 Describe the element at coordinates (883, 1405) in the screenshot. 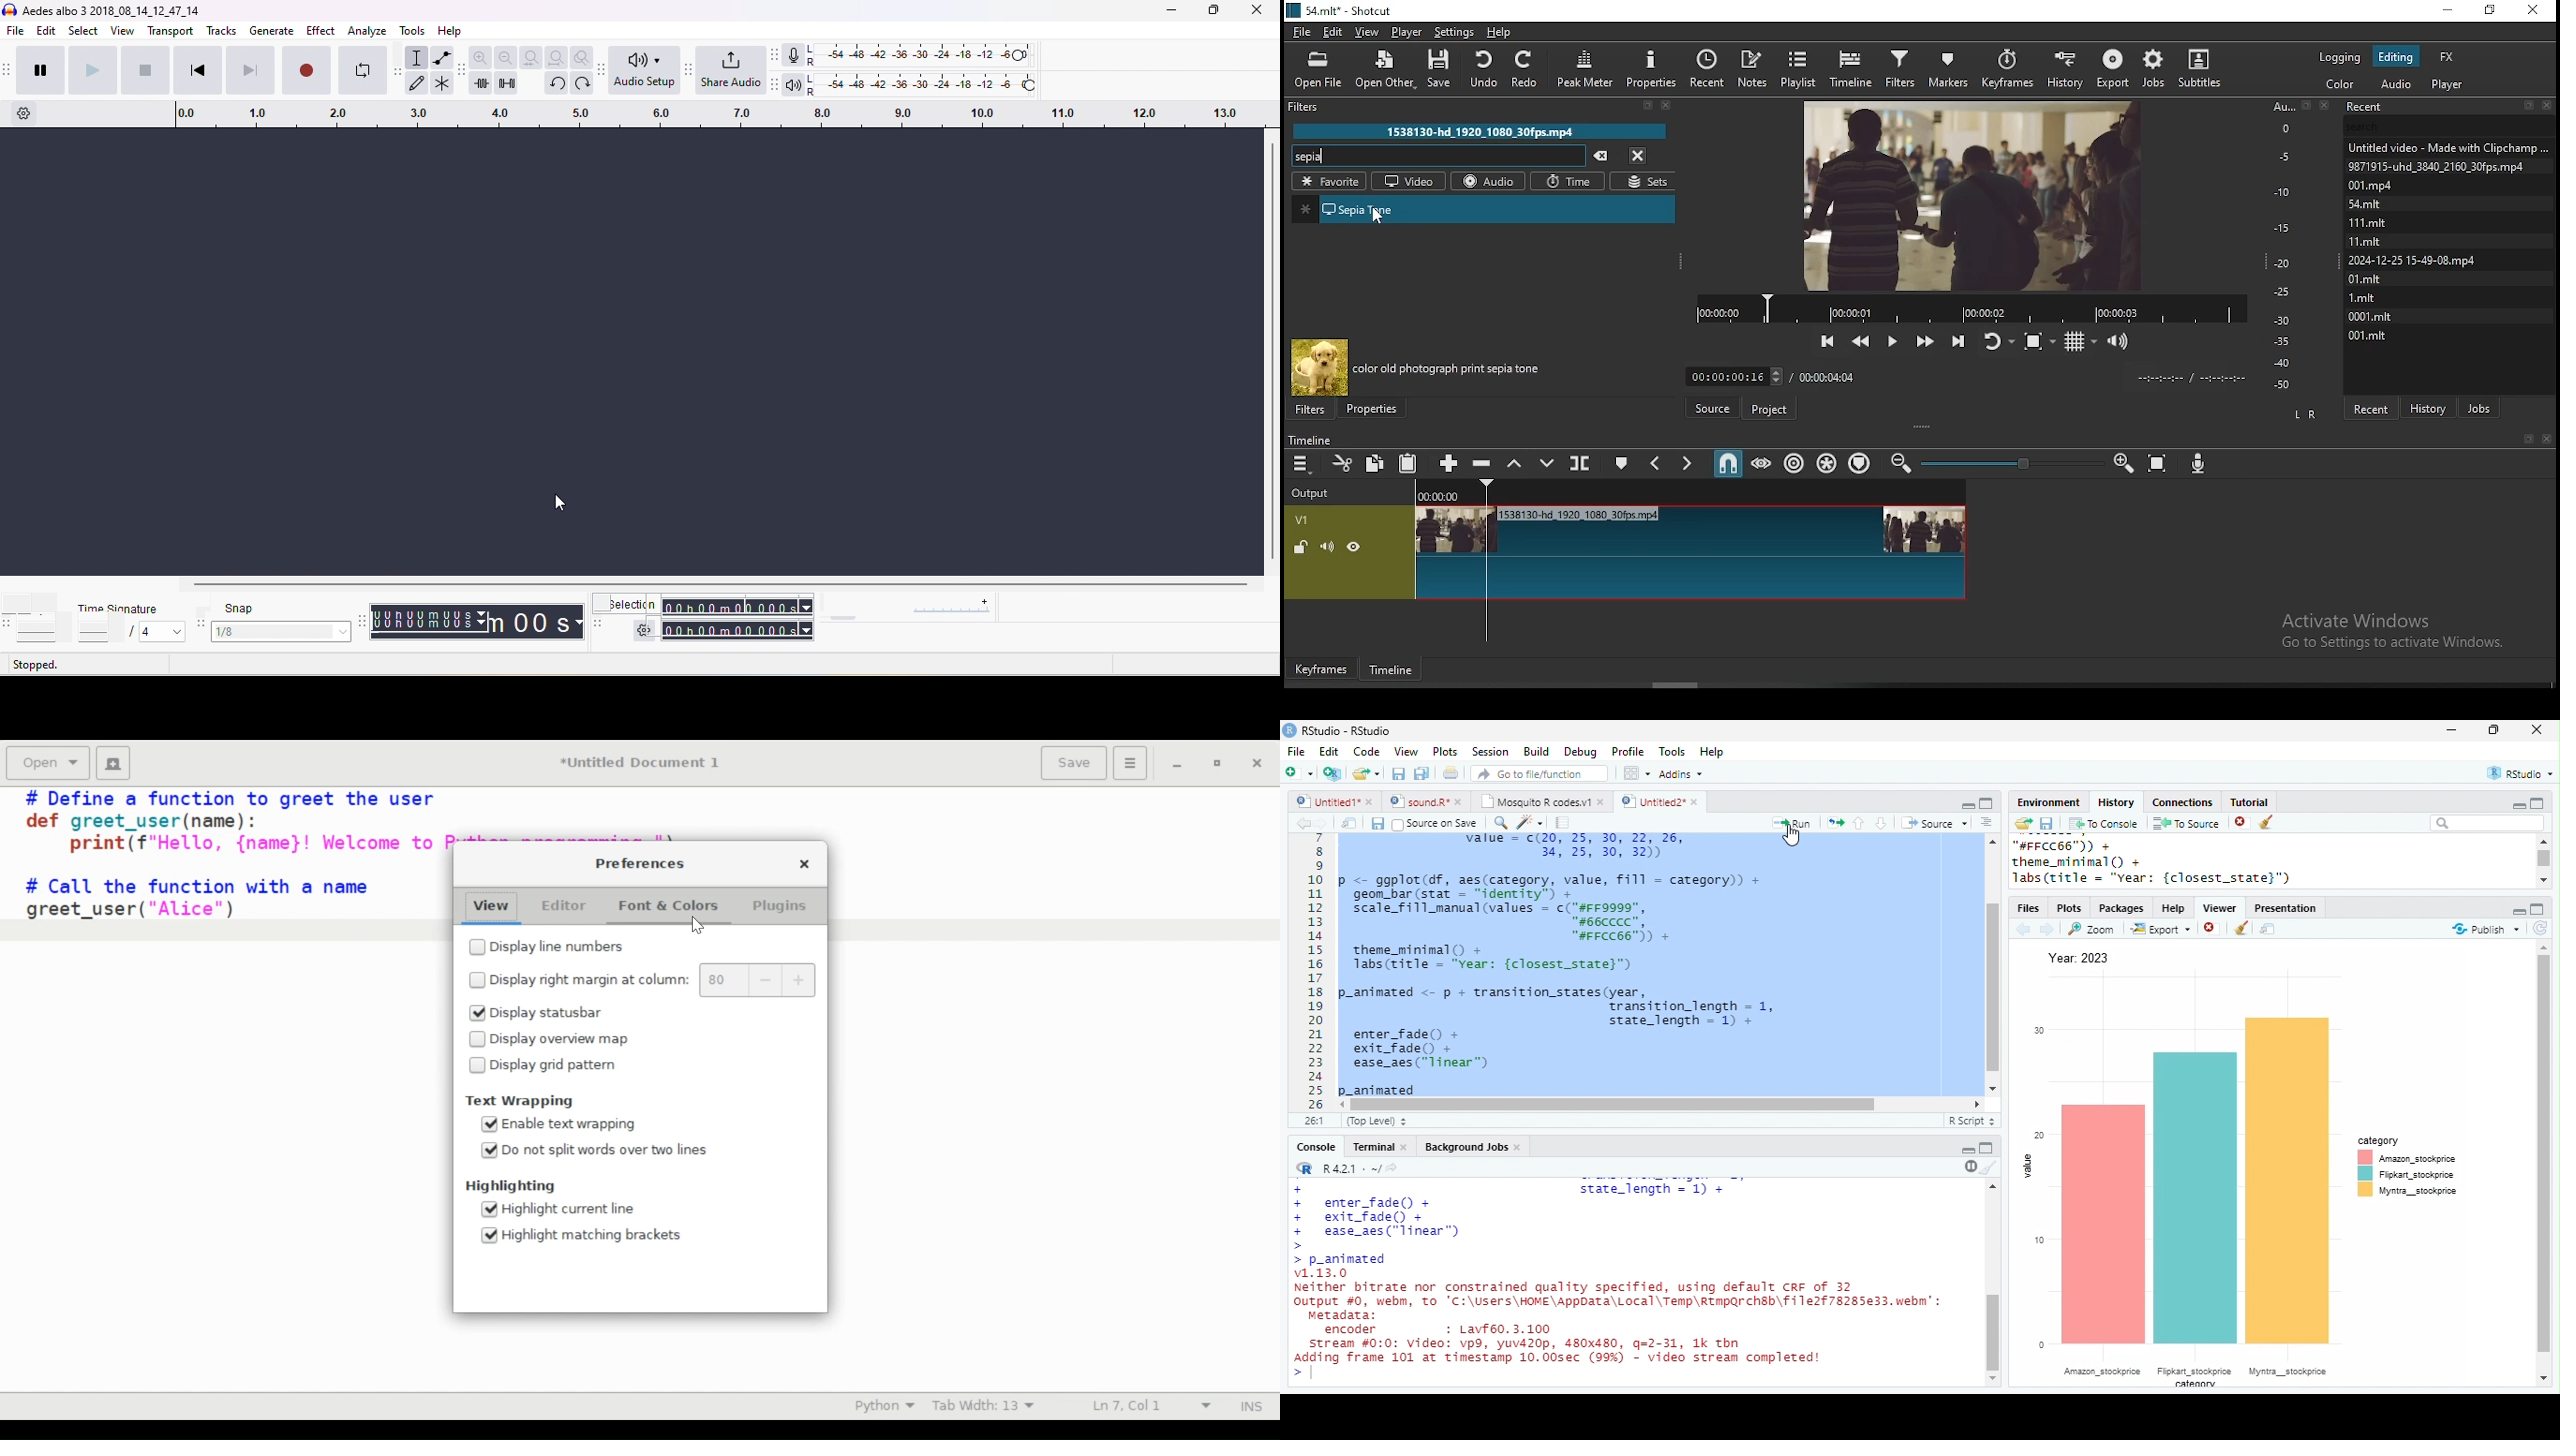

I see `Highlighting mode` at that location.